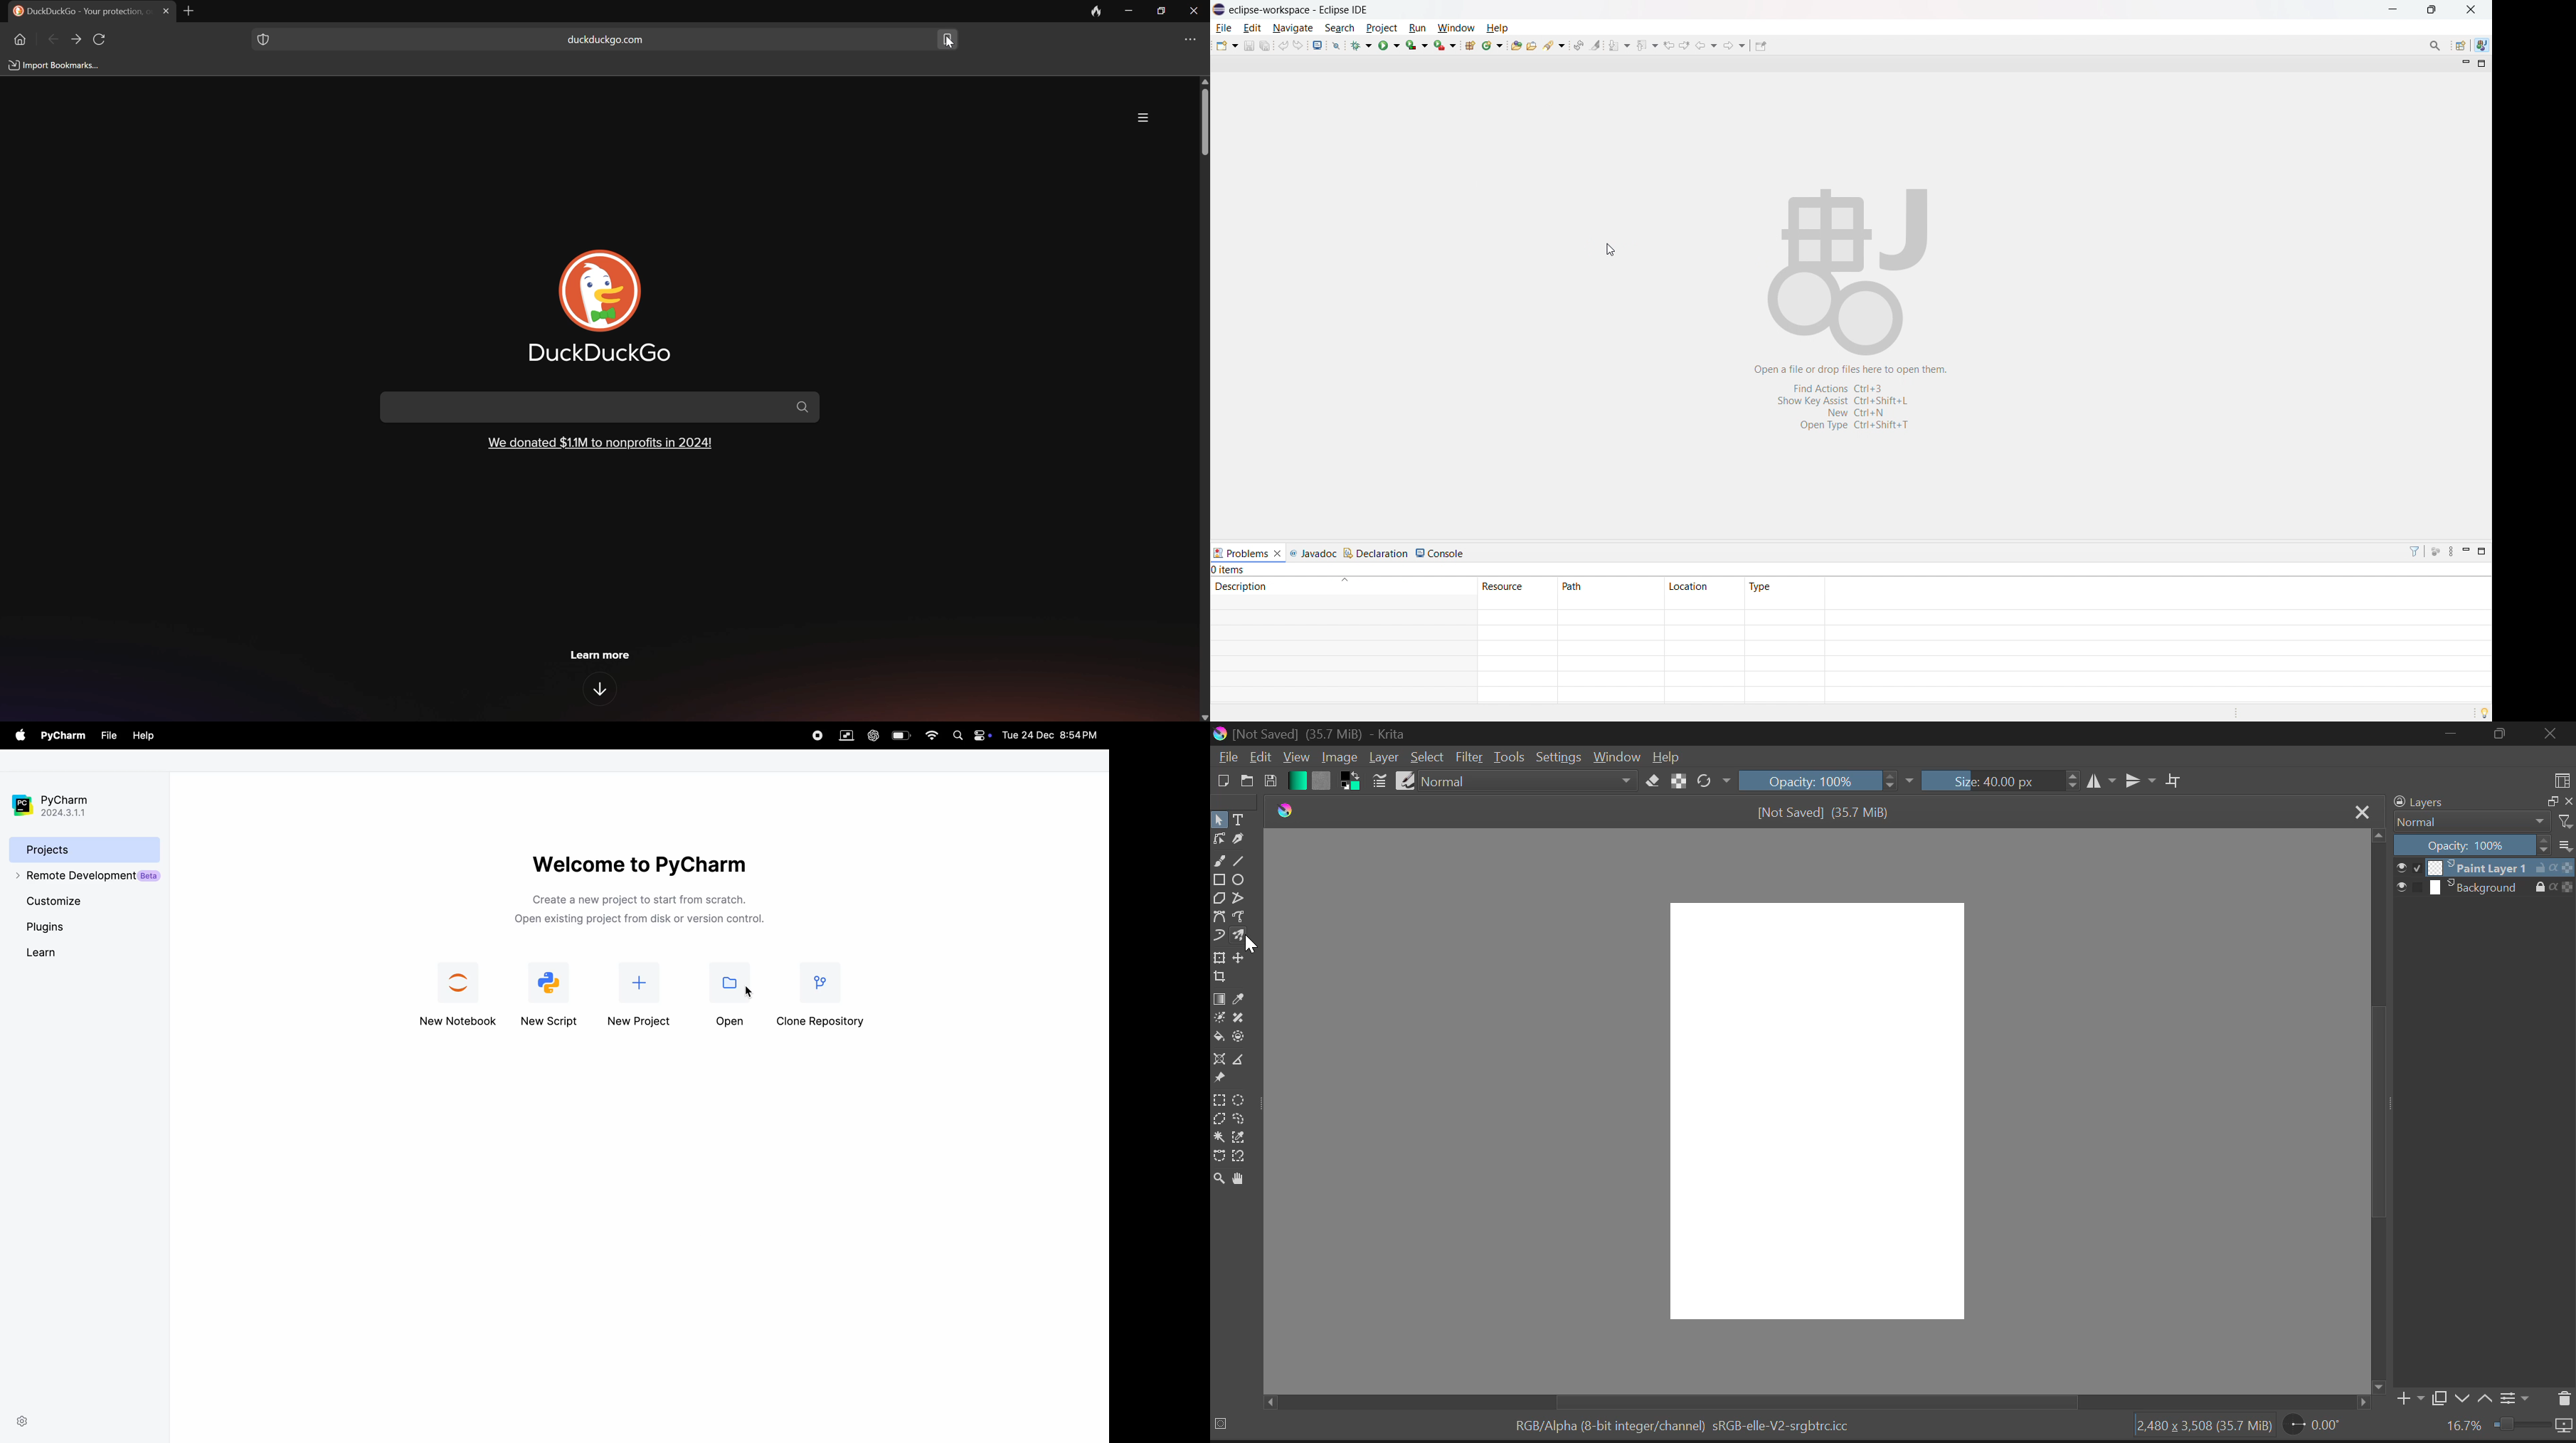 The height and width of the screenshot is (1456, 2576). Describe the element at coordinates (1243, 937) in the screenshot. I see `Multibrush Tool` at that location.